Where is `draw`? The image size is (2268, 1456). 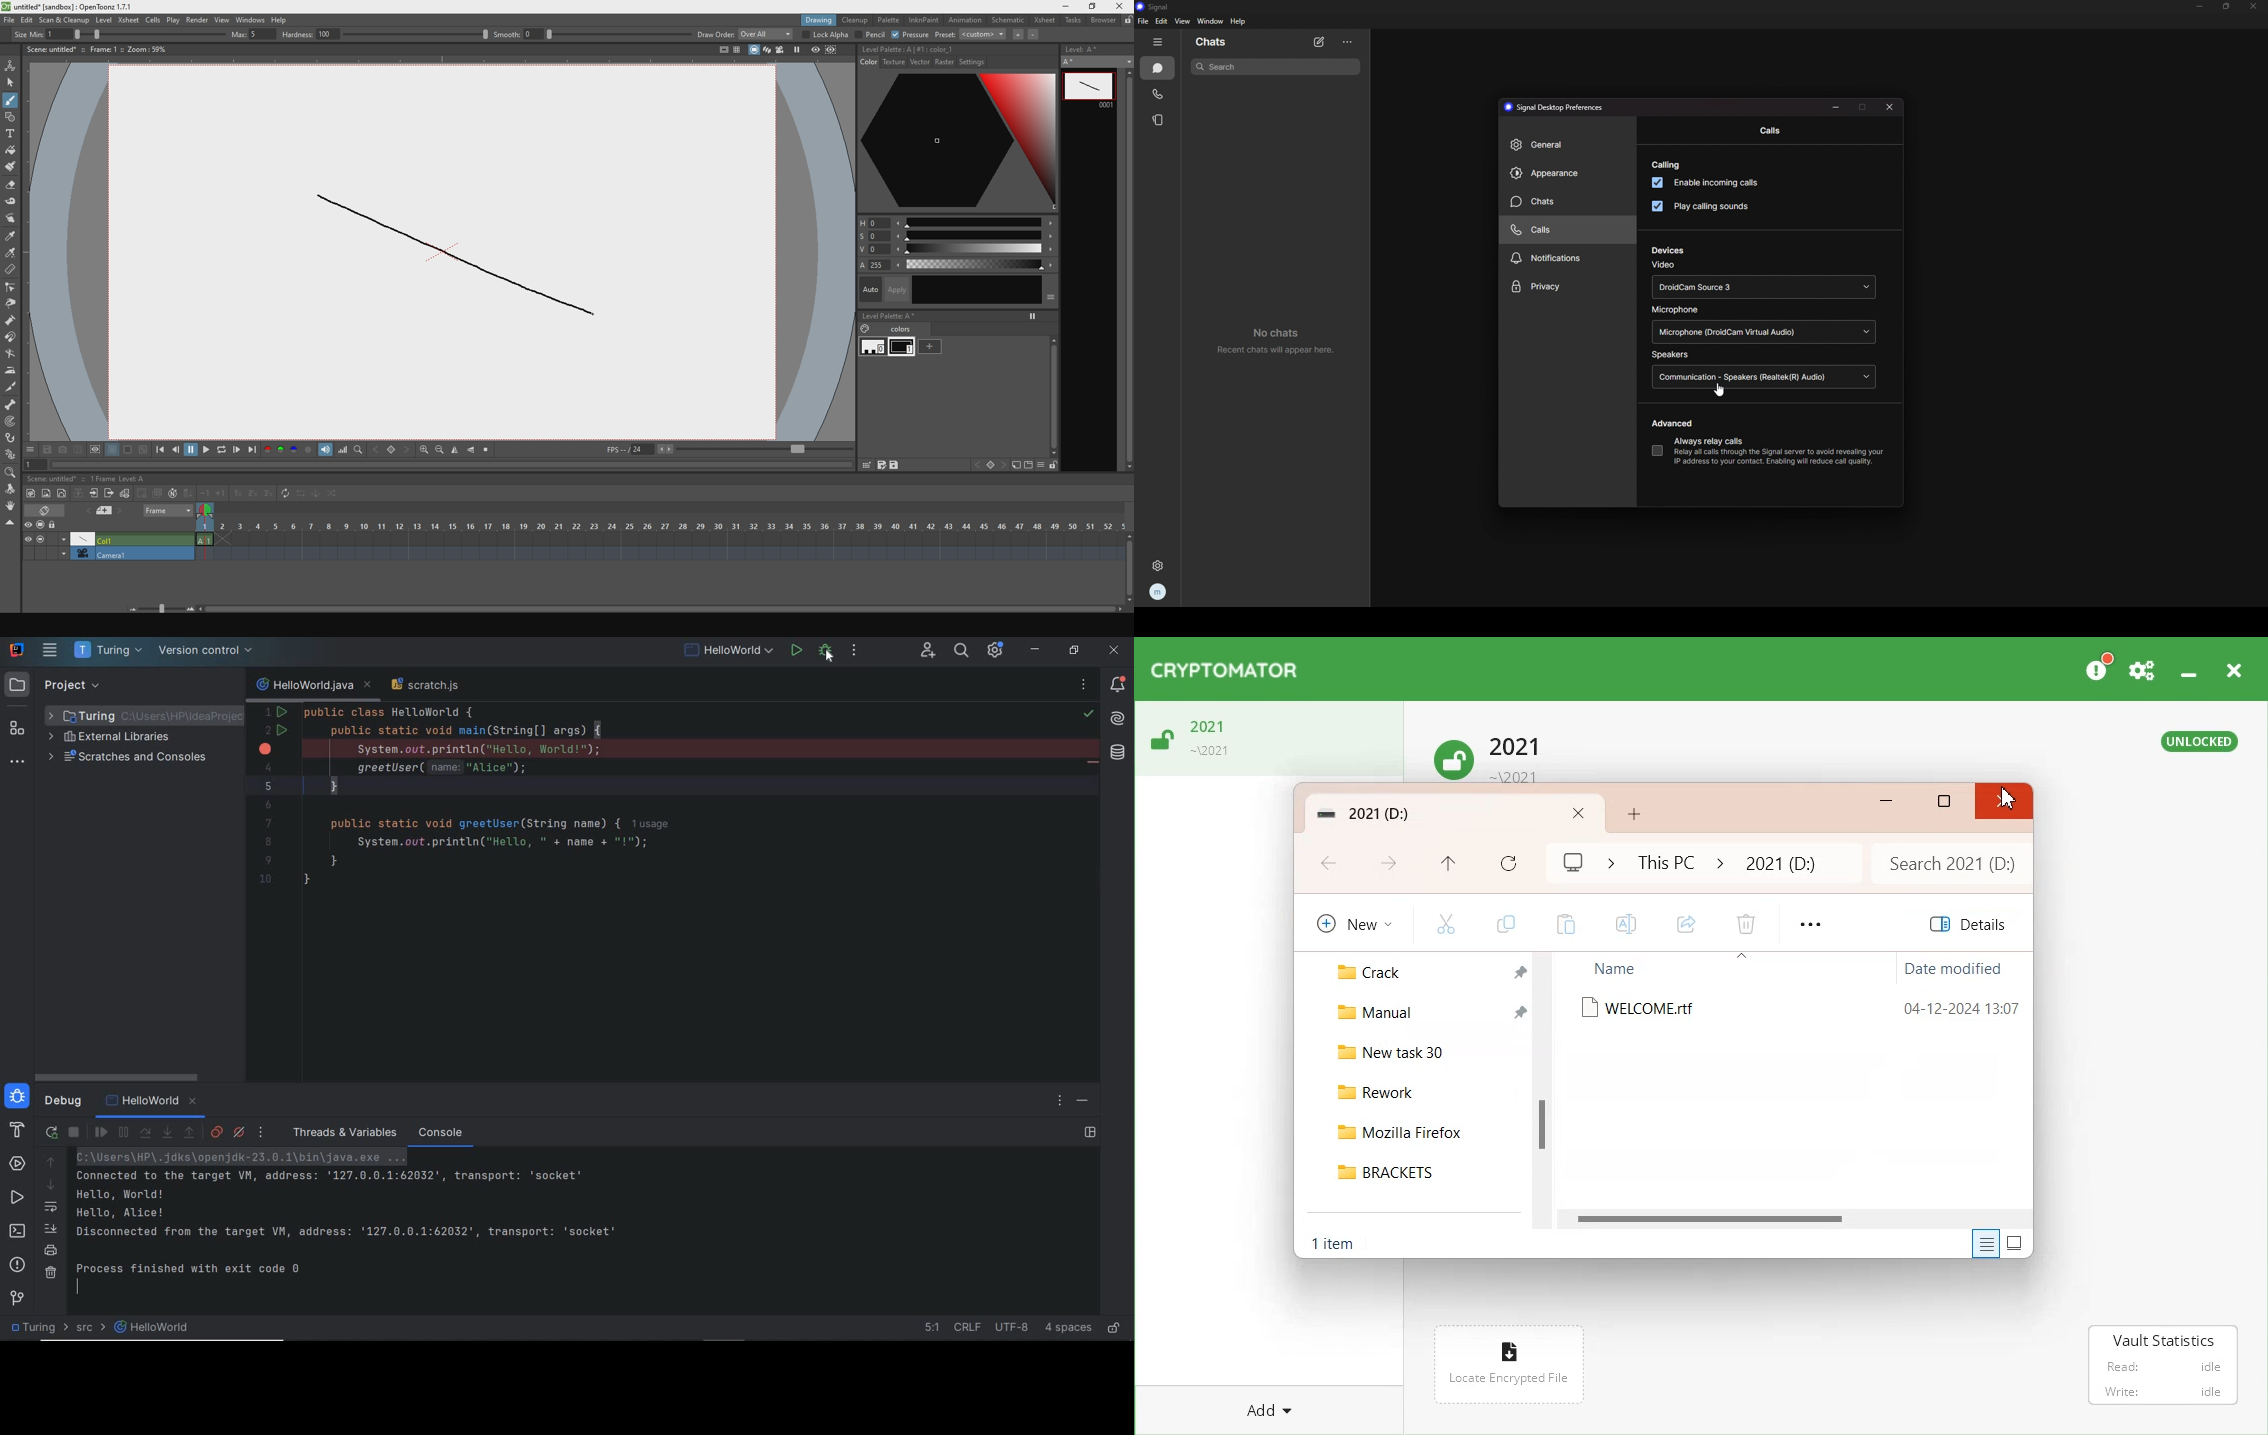
draw is located at coordinates (13, 99).